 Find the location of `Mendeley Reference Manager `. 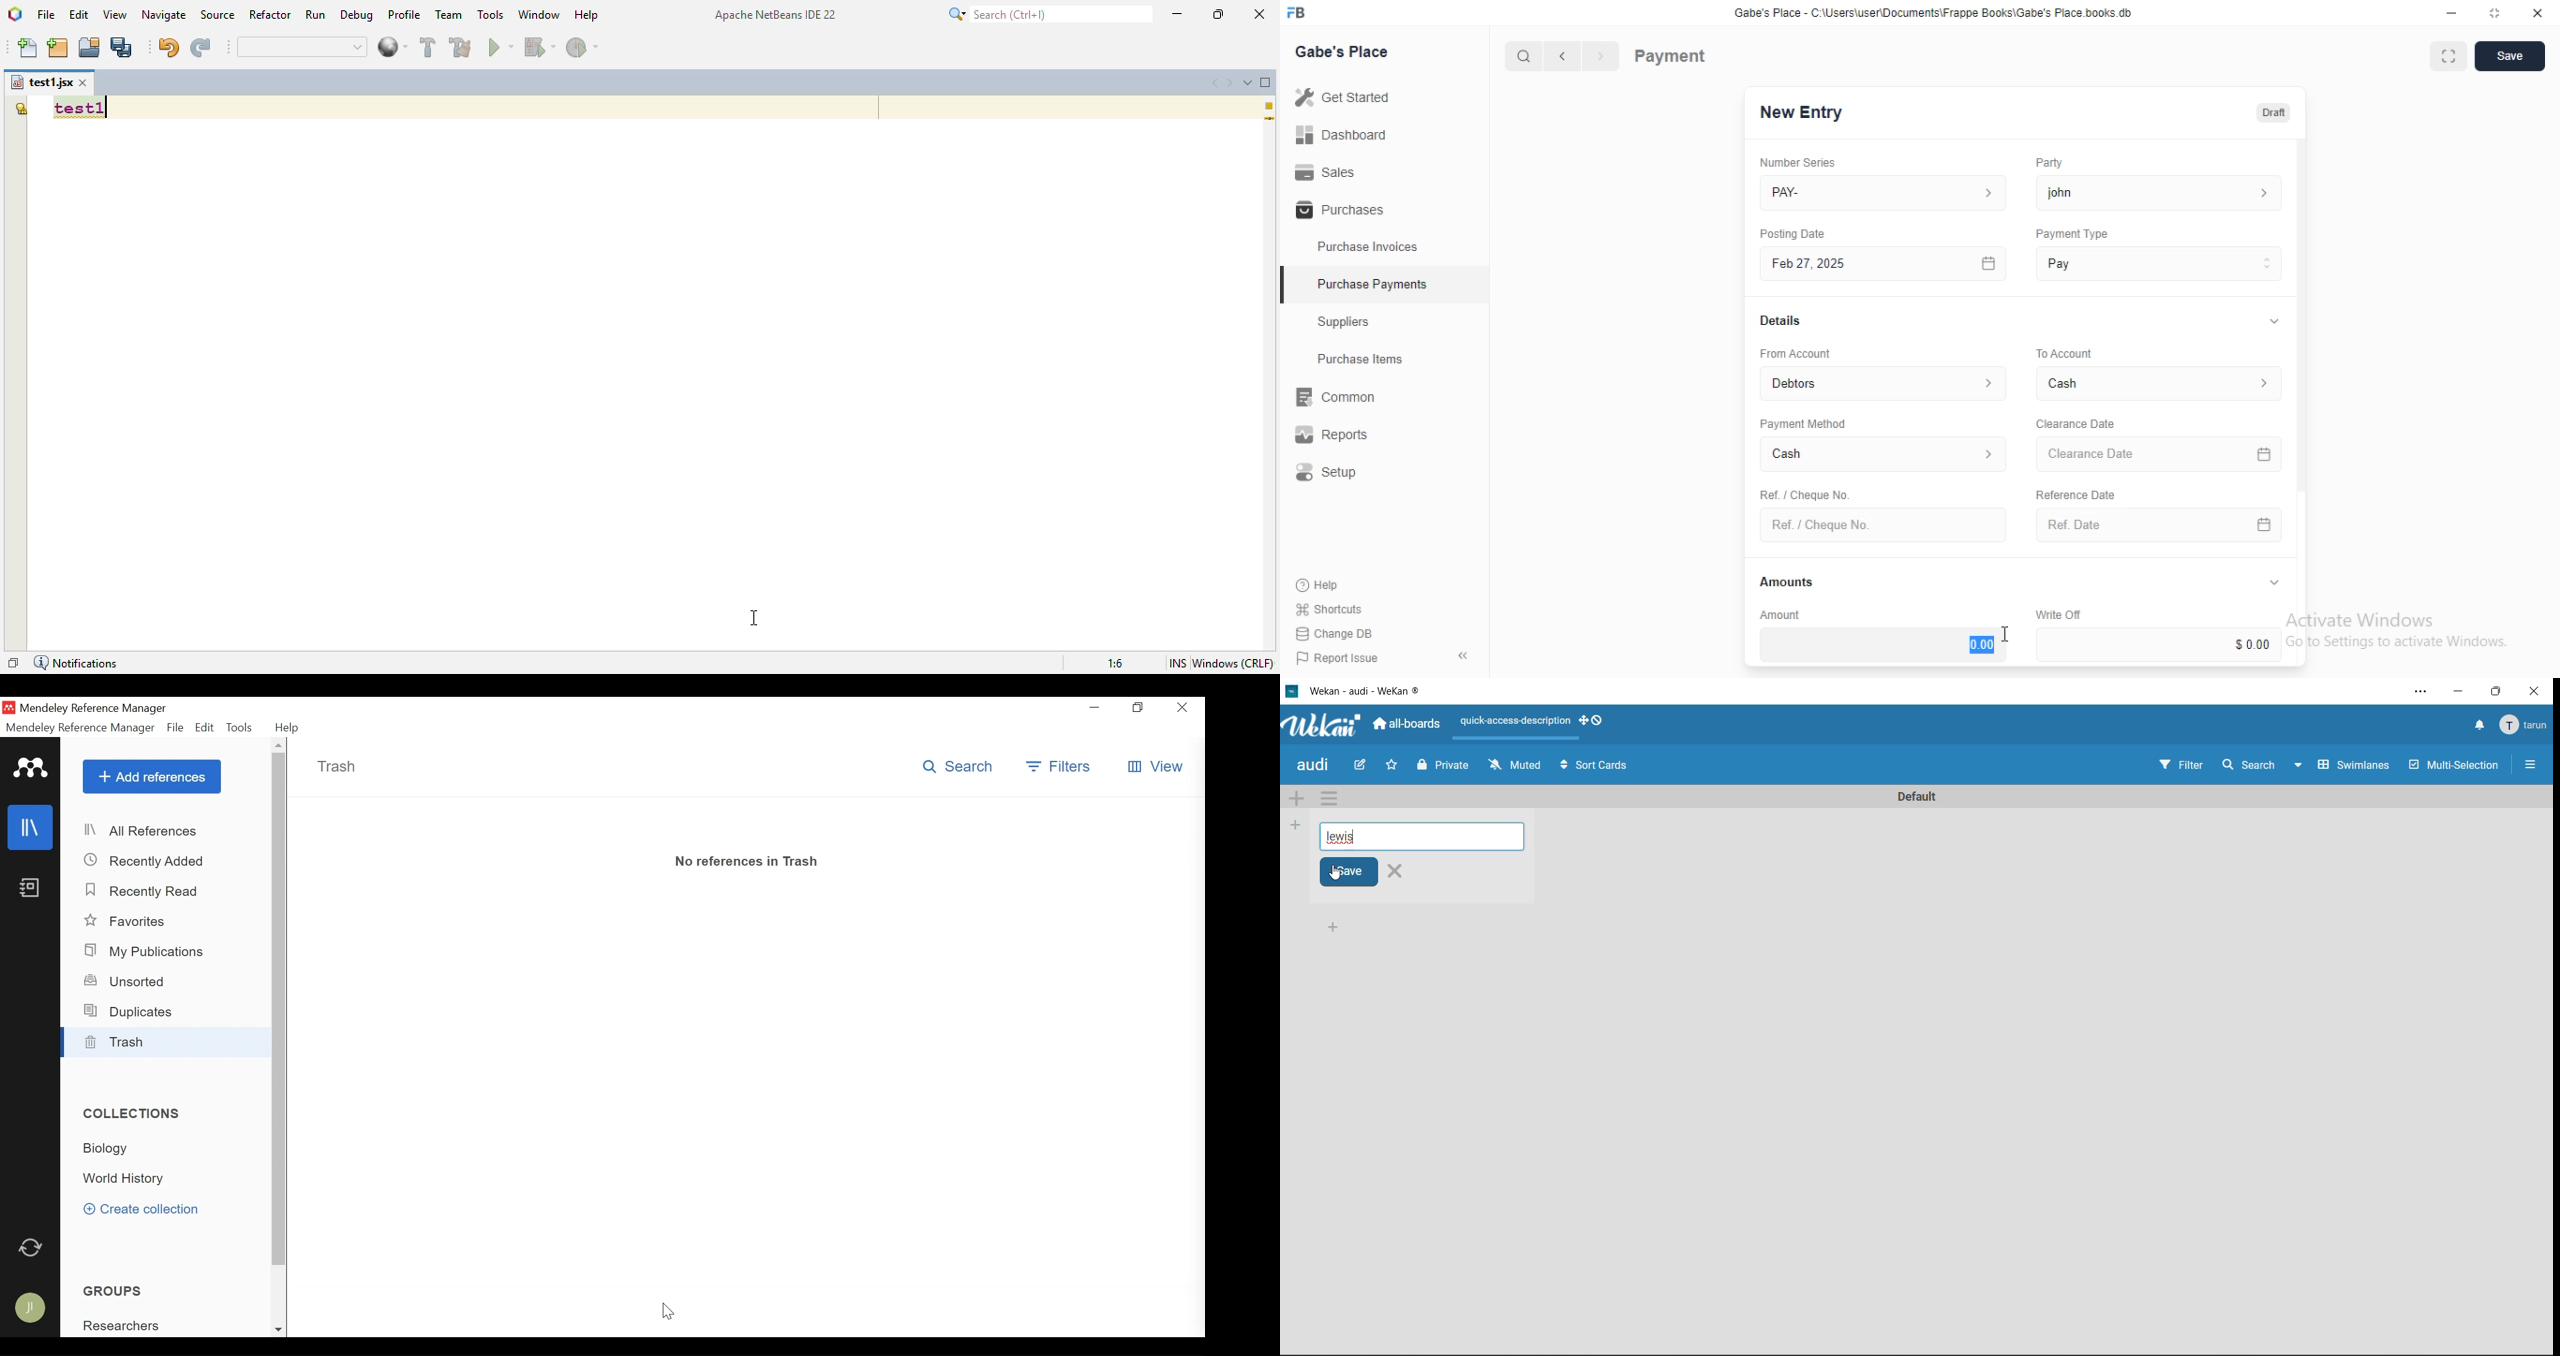

Mendeley Reference Manager  is located at coordinates (78, 728).